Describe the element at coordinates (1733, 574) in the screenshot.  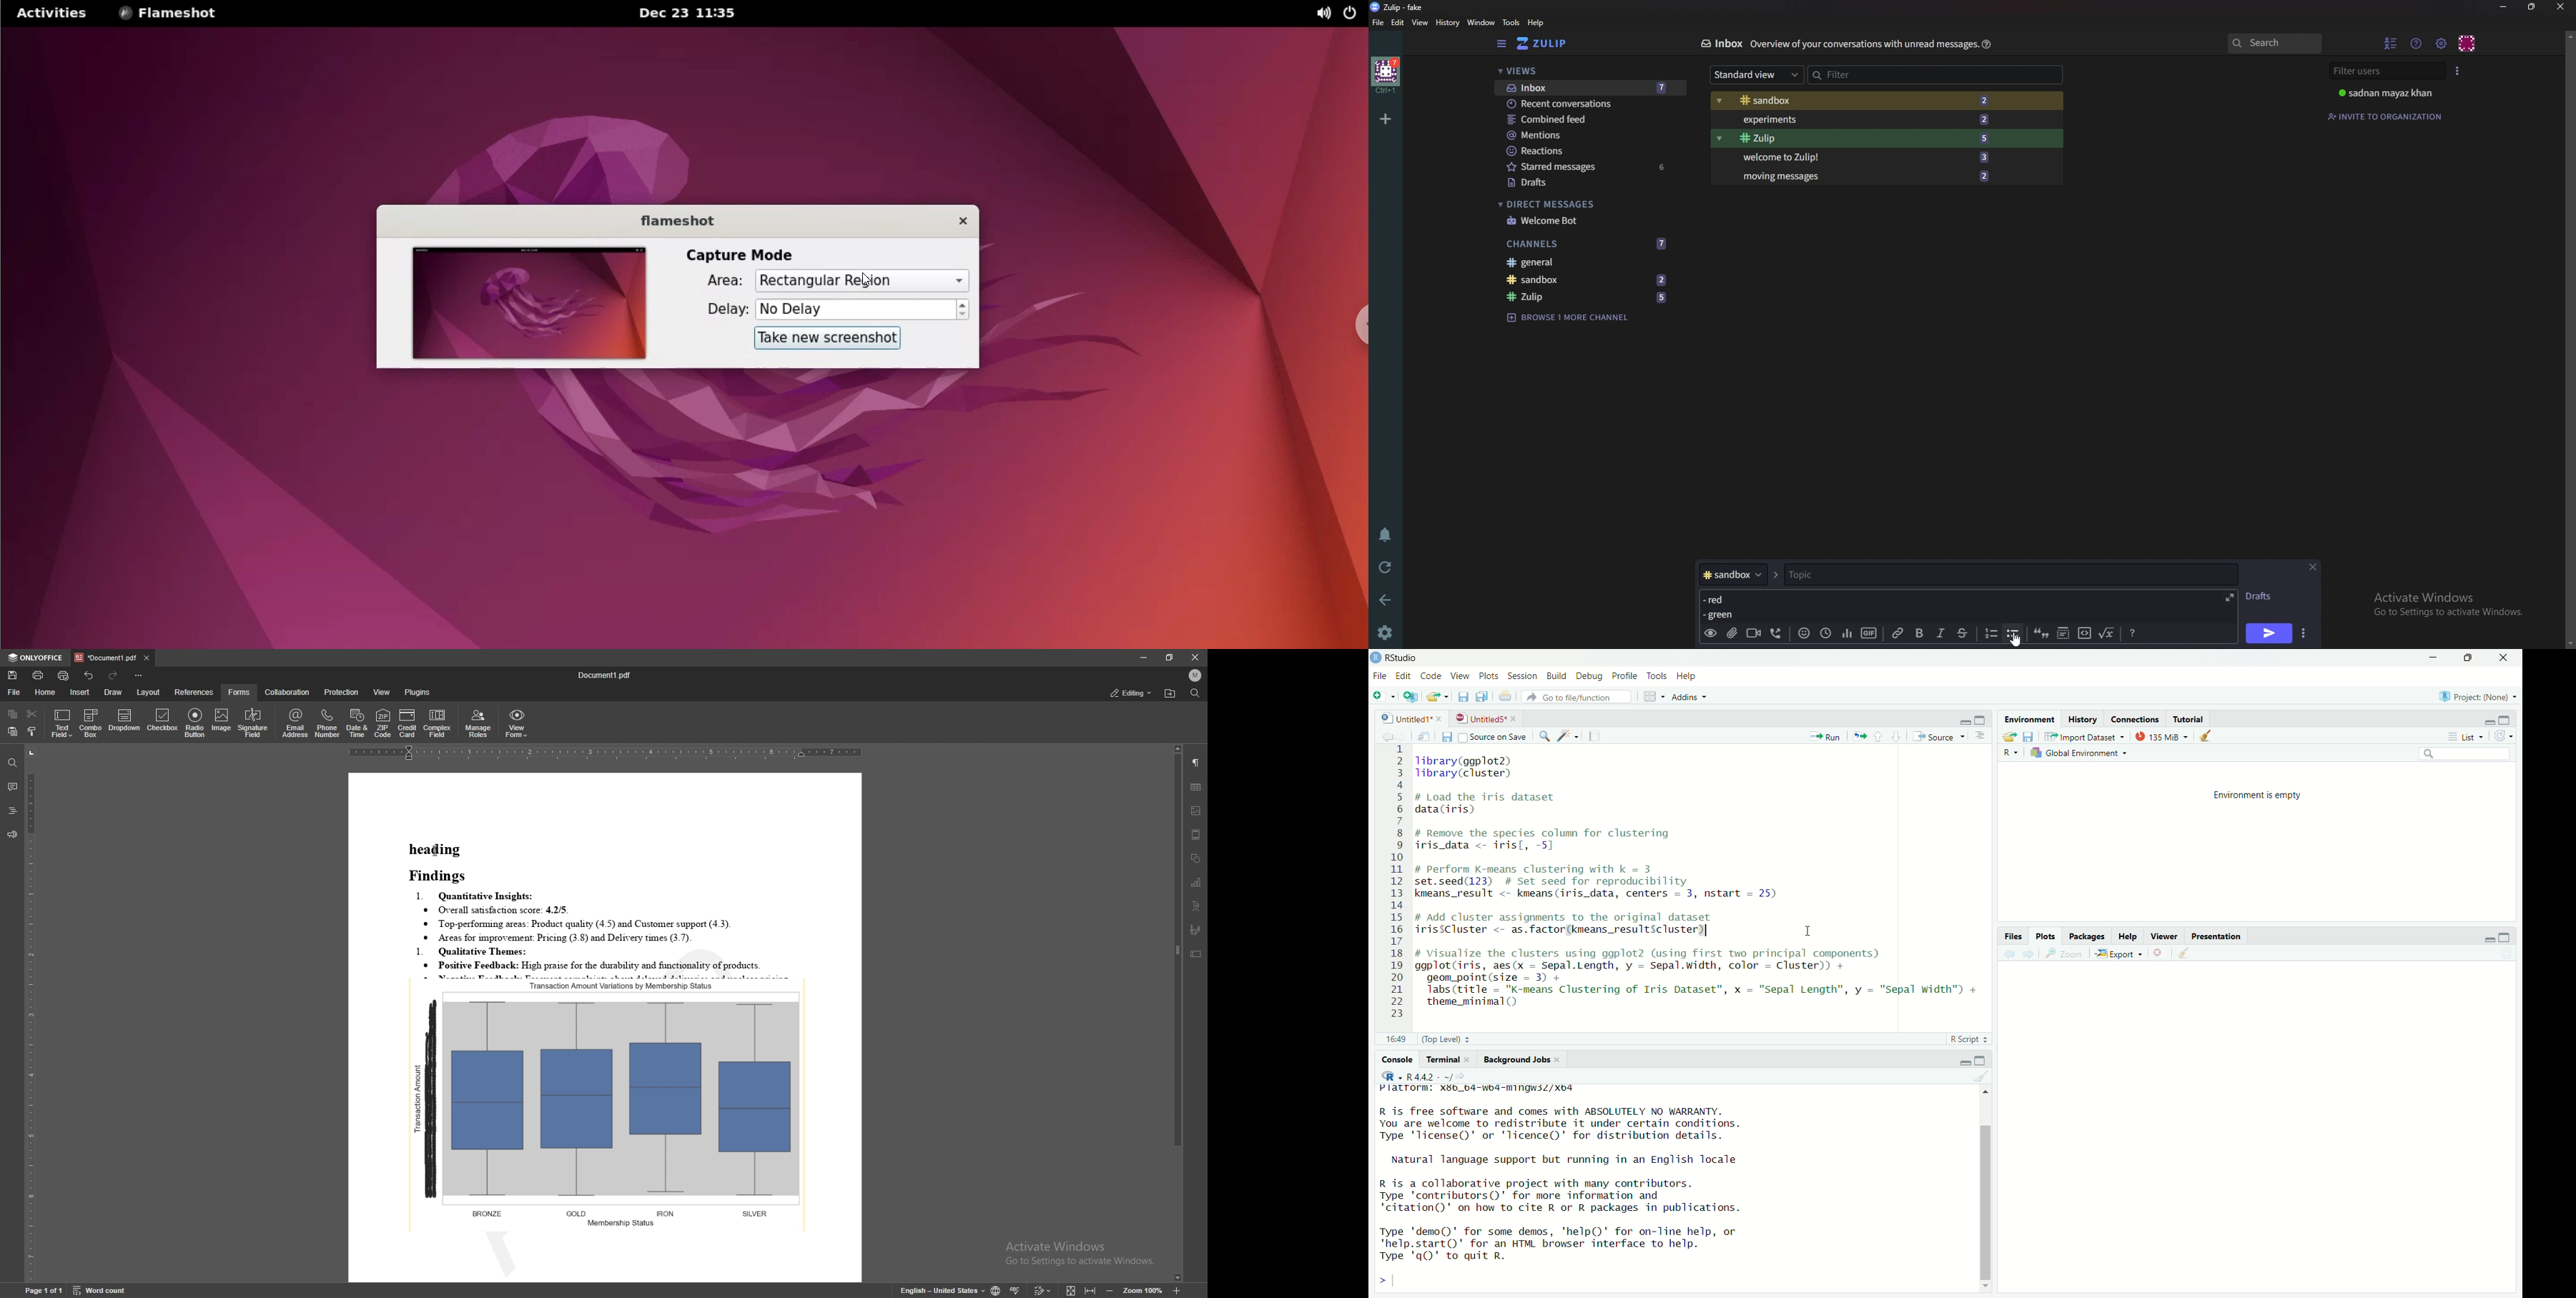
I see `Channel` at that location.